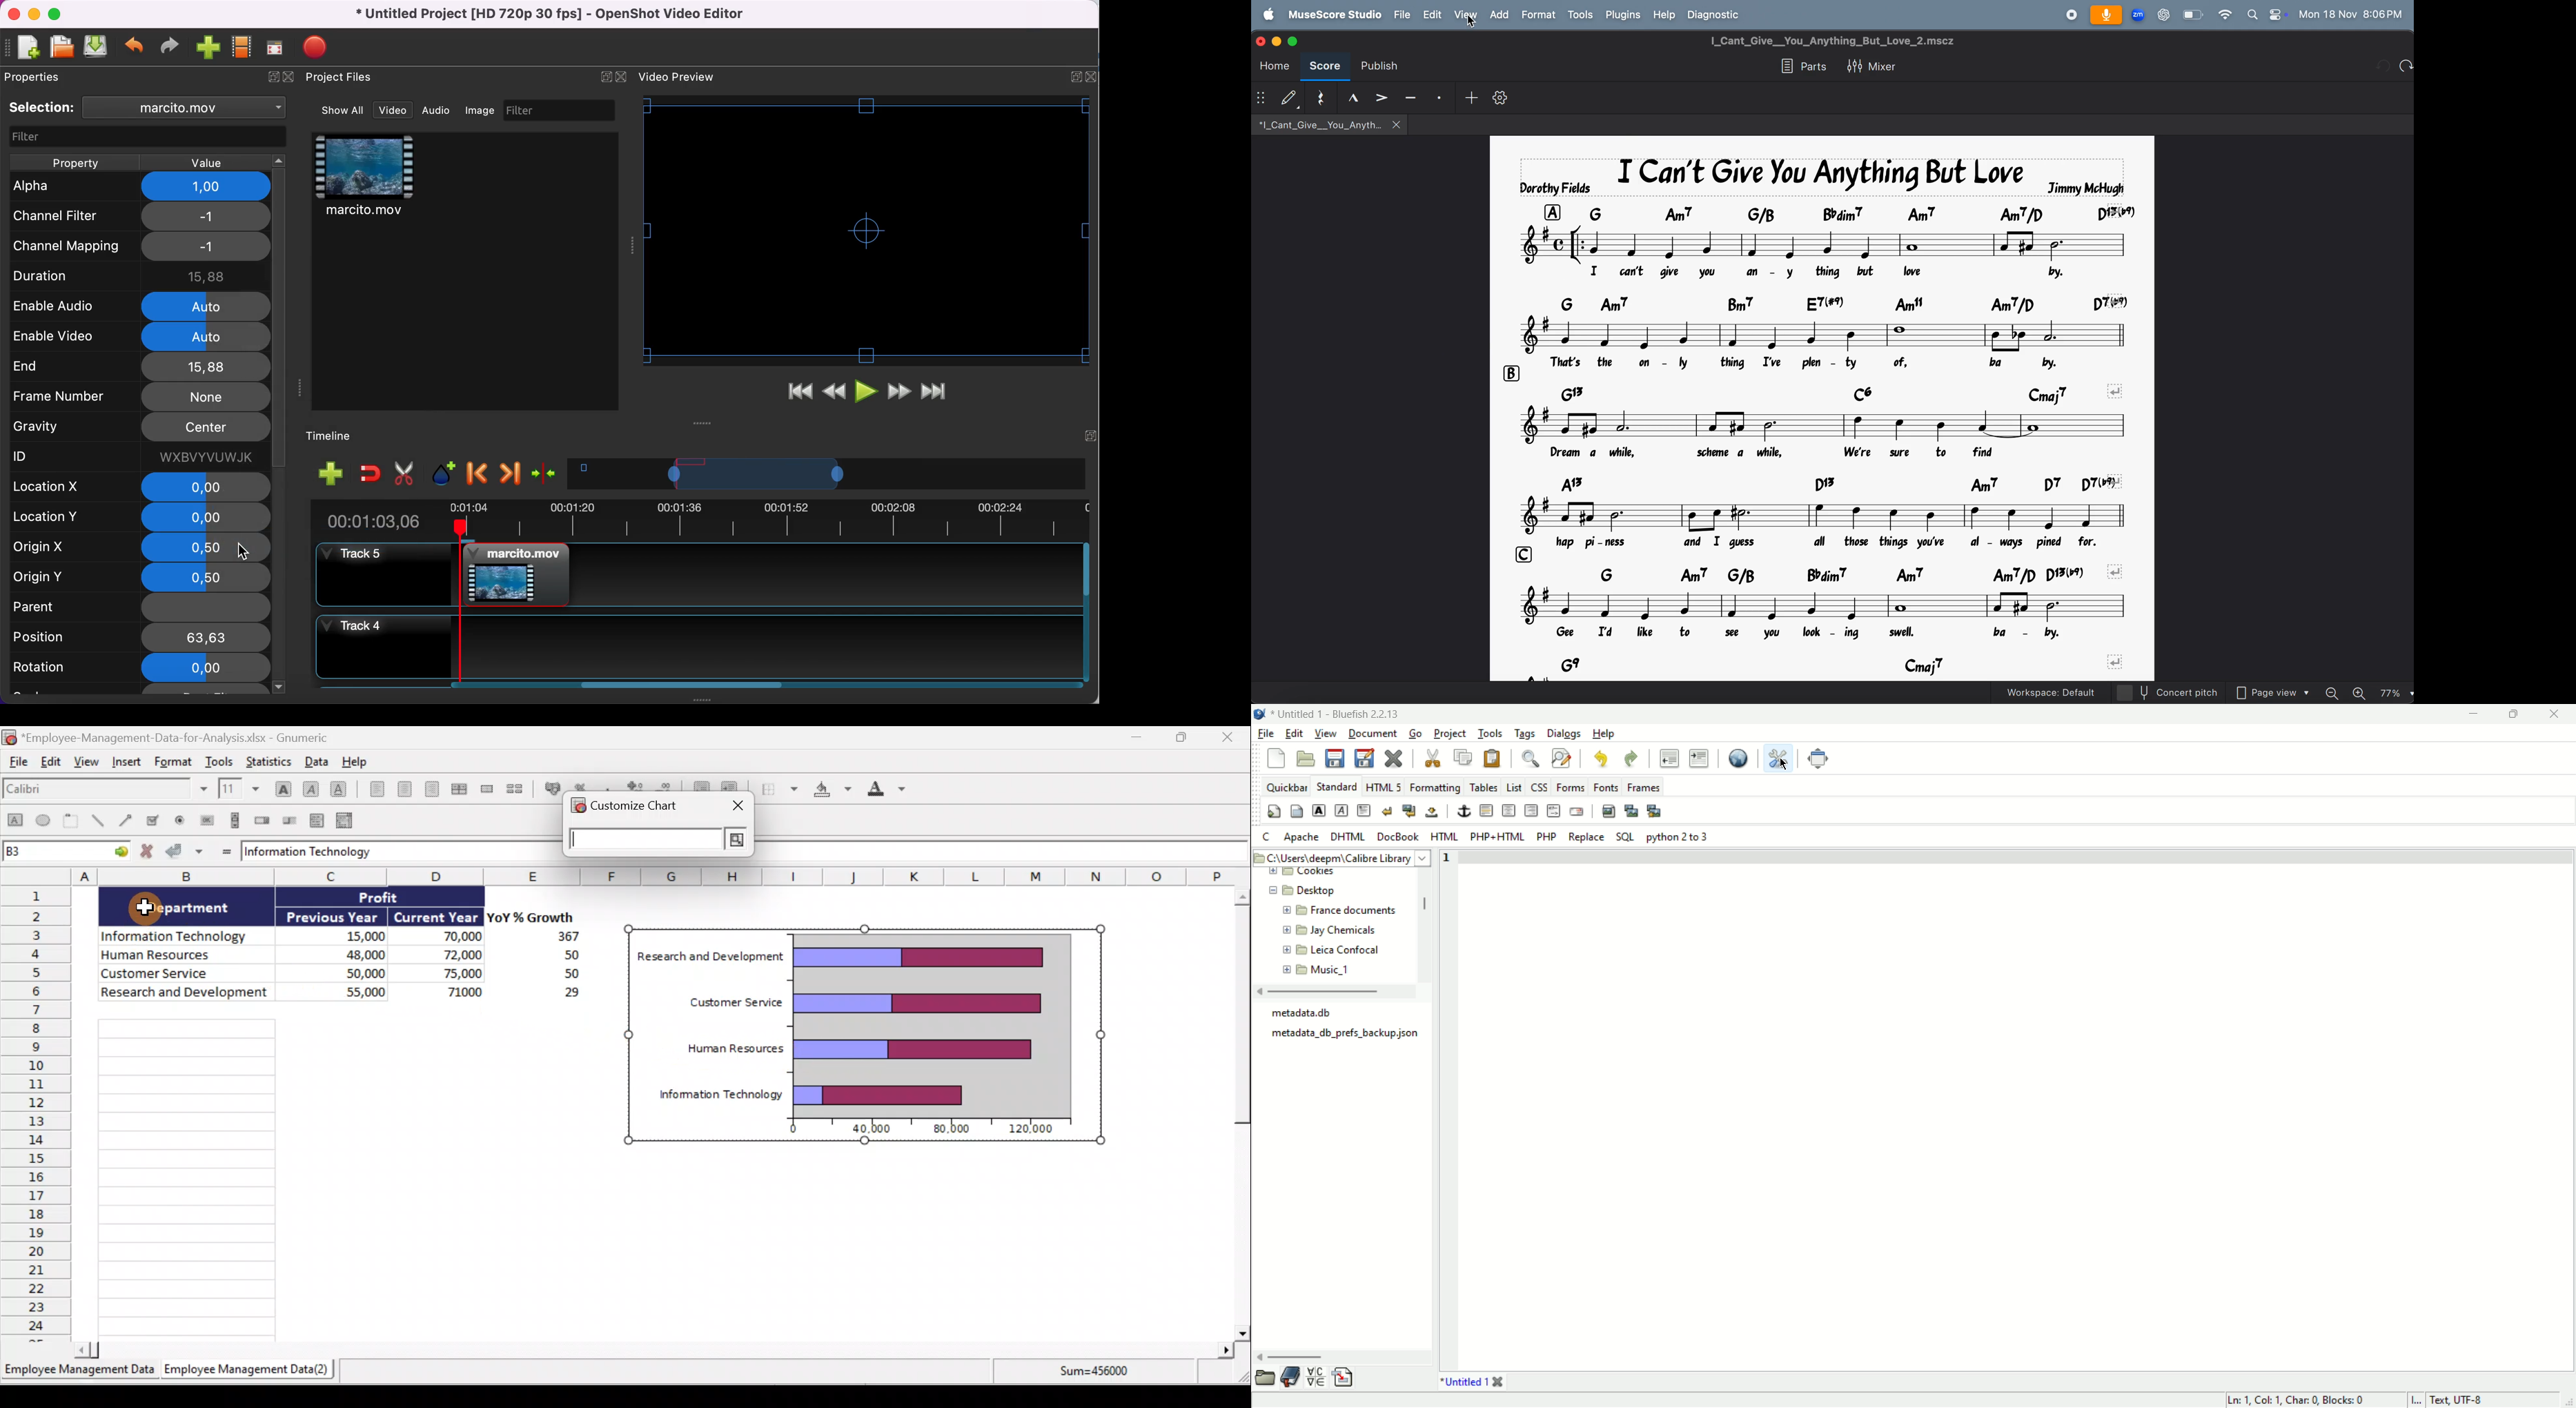 This screenshot has width=2576, height=1428. Describe the element at coordinates (1275, 811) in the screenshot. I see `quick settings` at that location.